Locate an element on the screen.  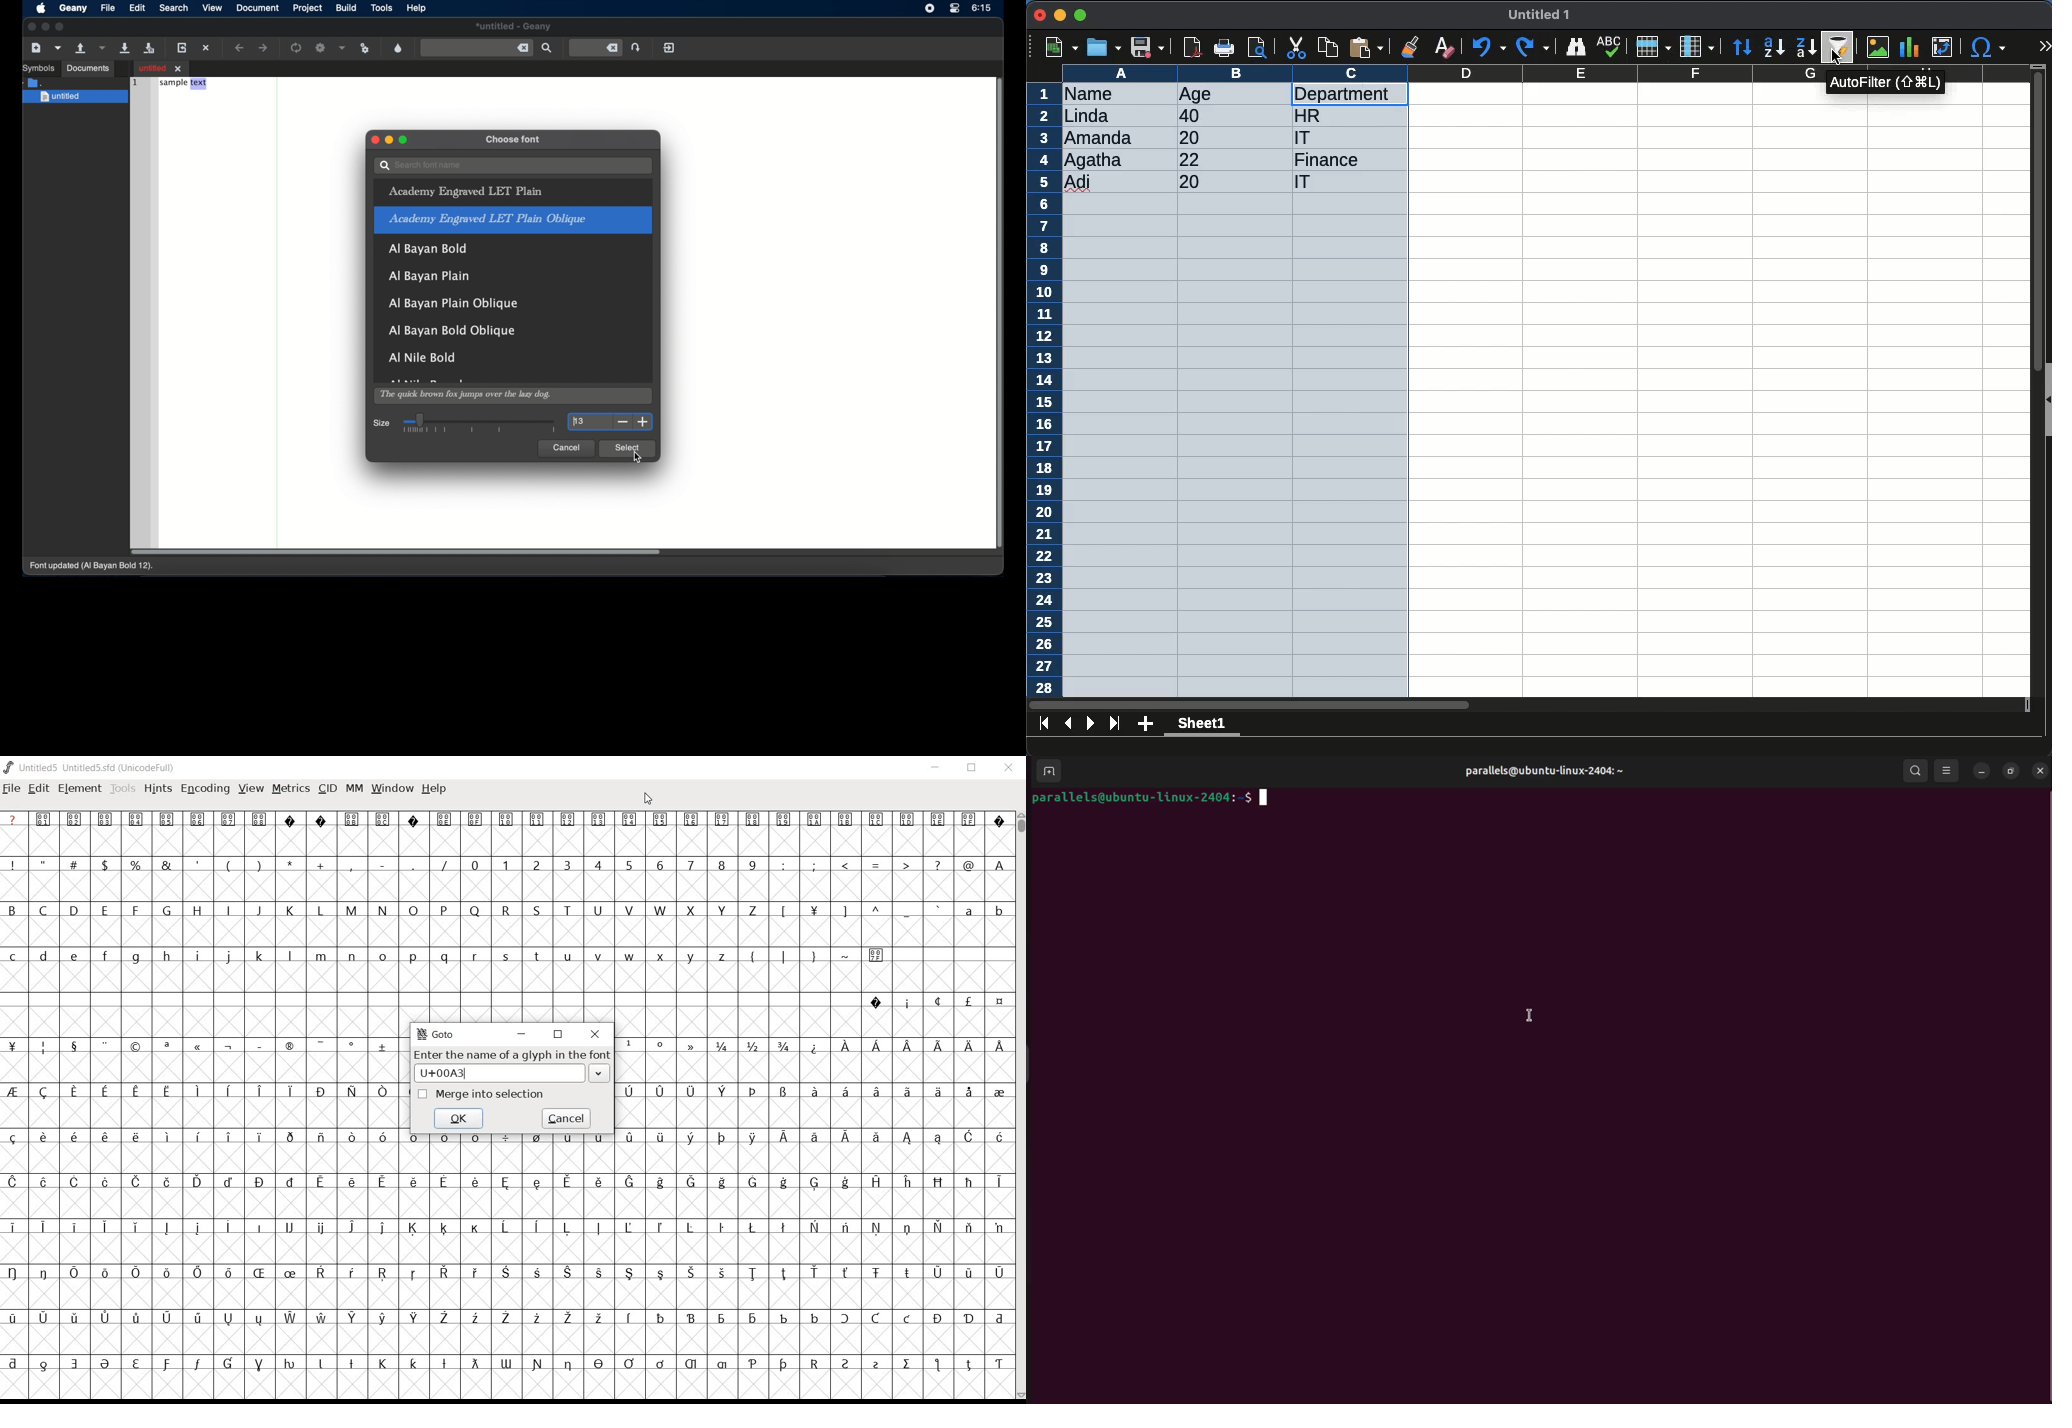
build is located at coordinates (346, 8).